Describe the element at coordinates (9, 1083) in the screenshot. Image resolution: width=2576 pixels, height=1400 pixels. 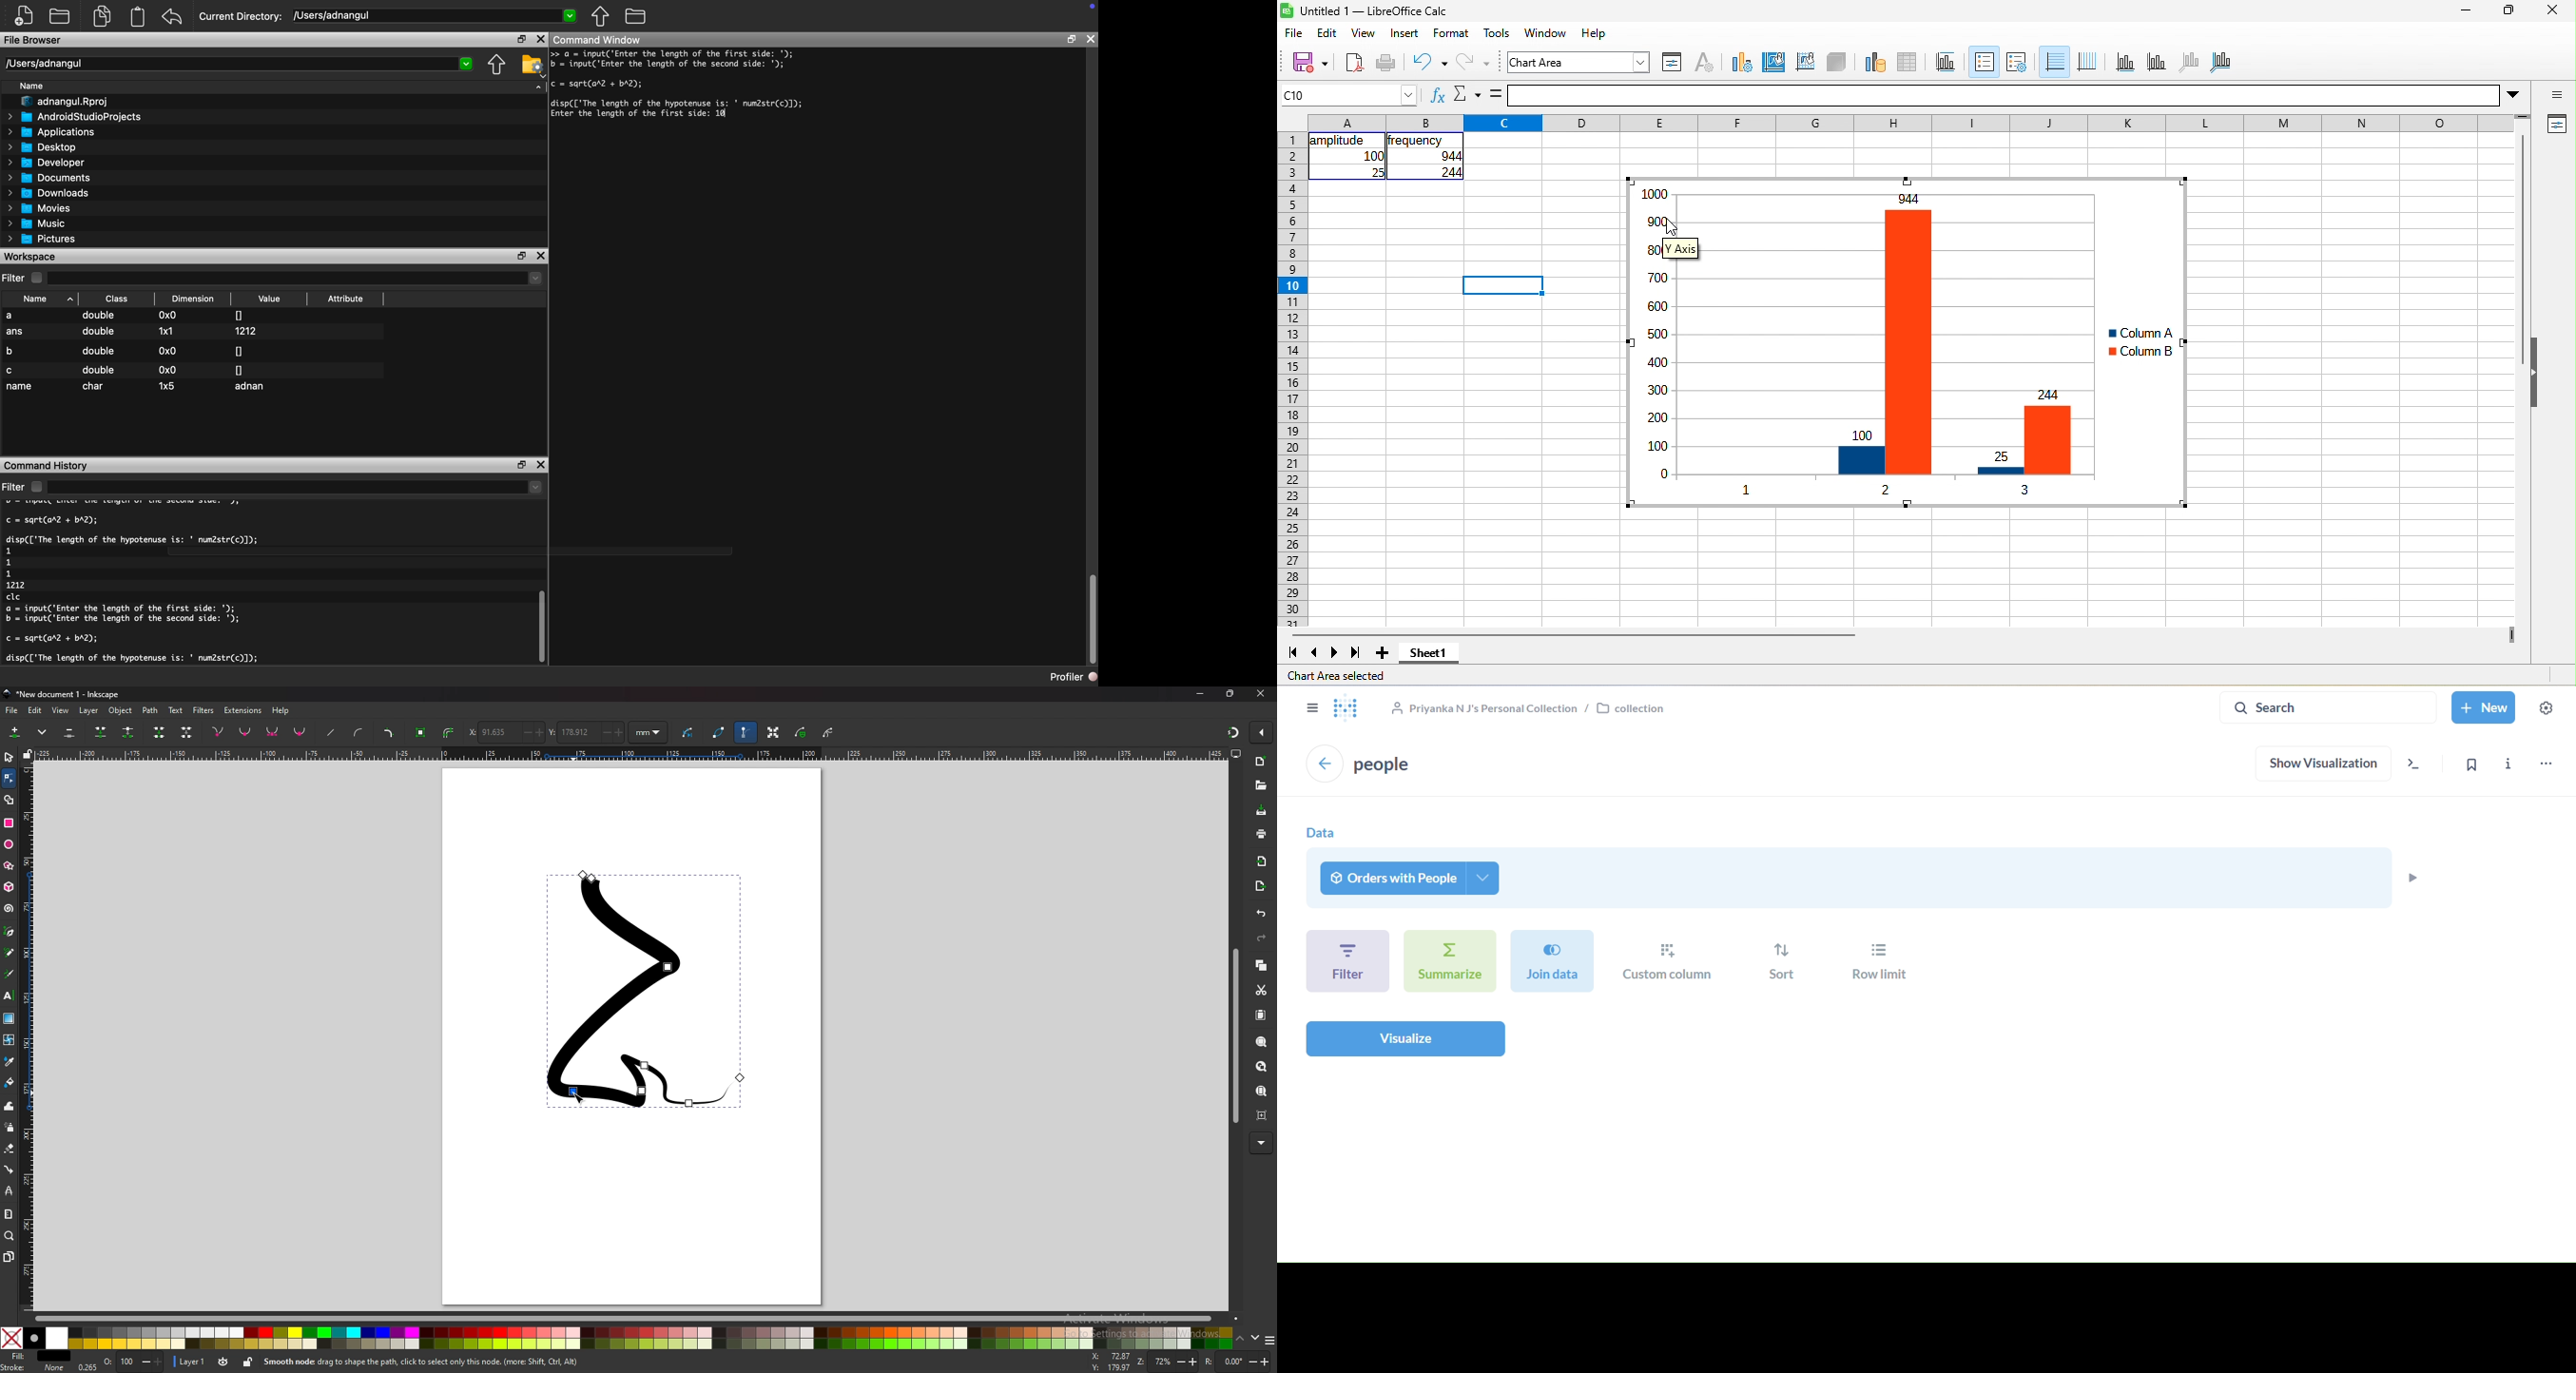
I see `paint bucket` at that location.